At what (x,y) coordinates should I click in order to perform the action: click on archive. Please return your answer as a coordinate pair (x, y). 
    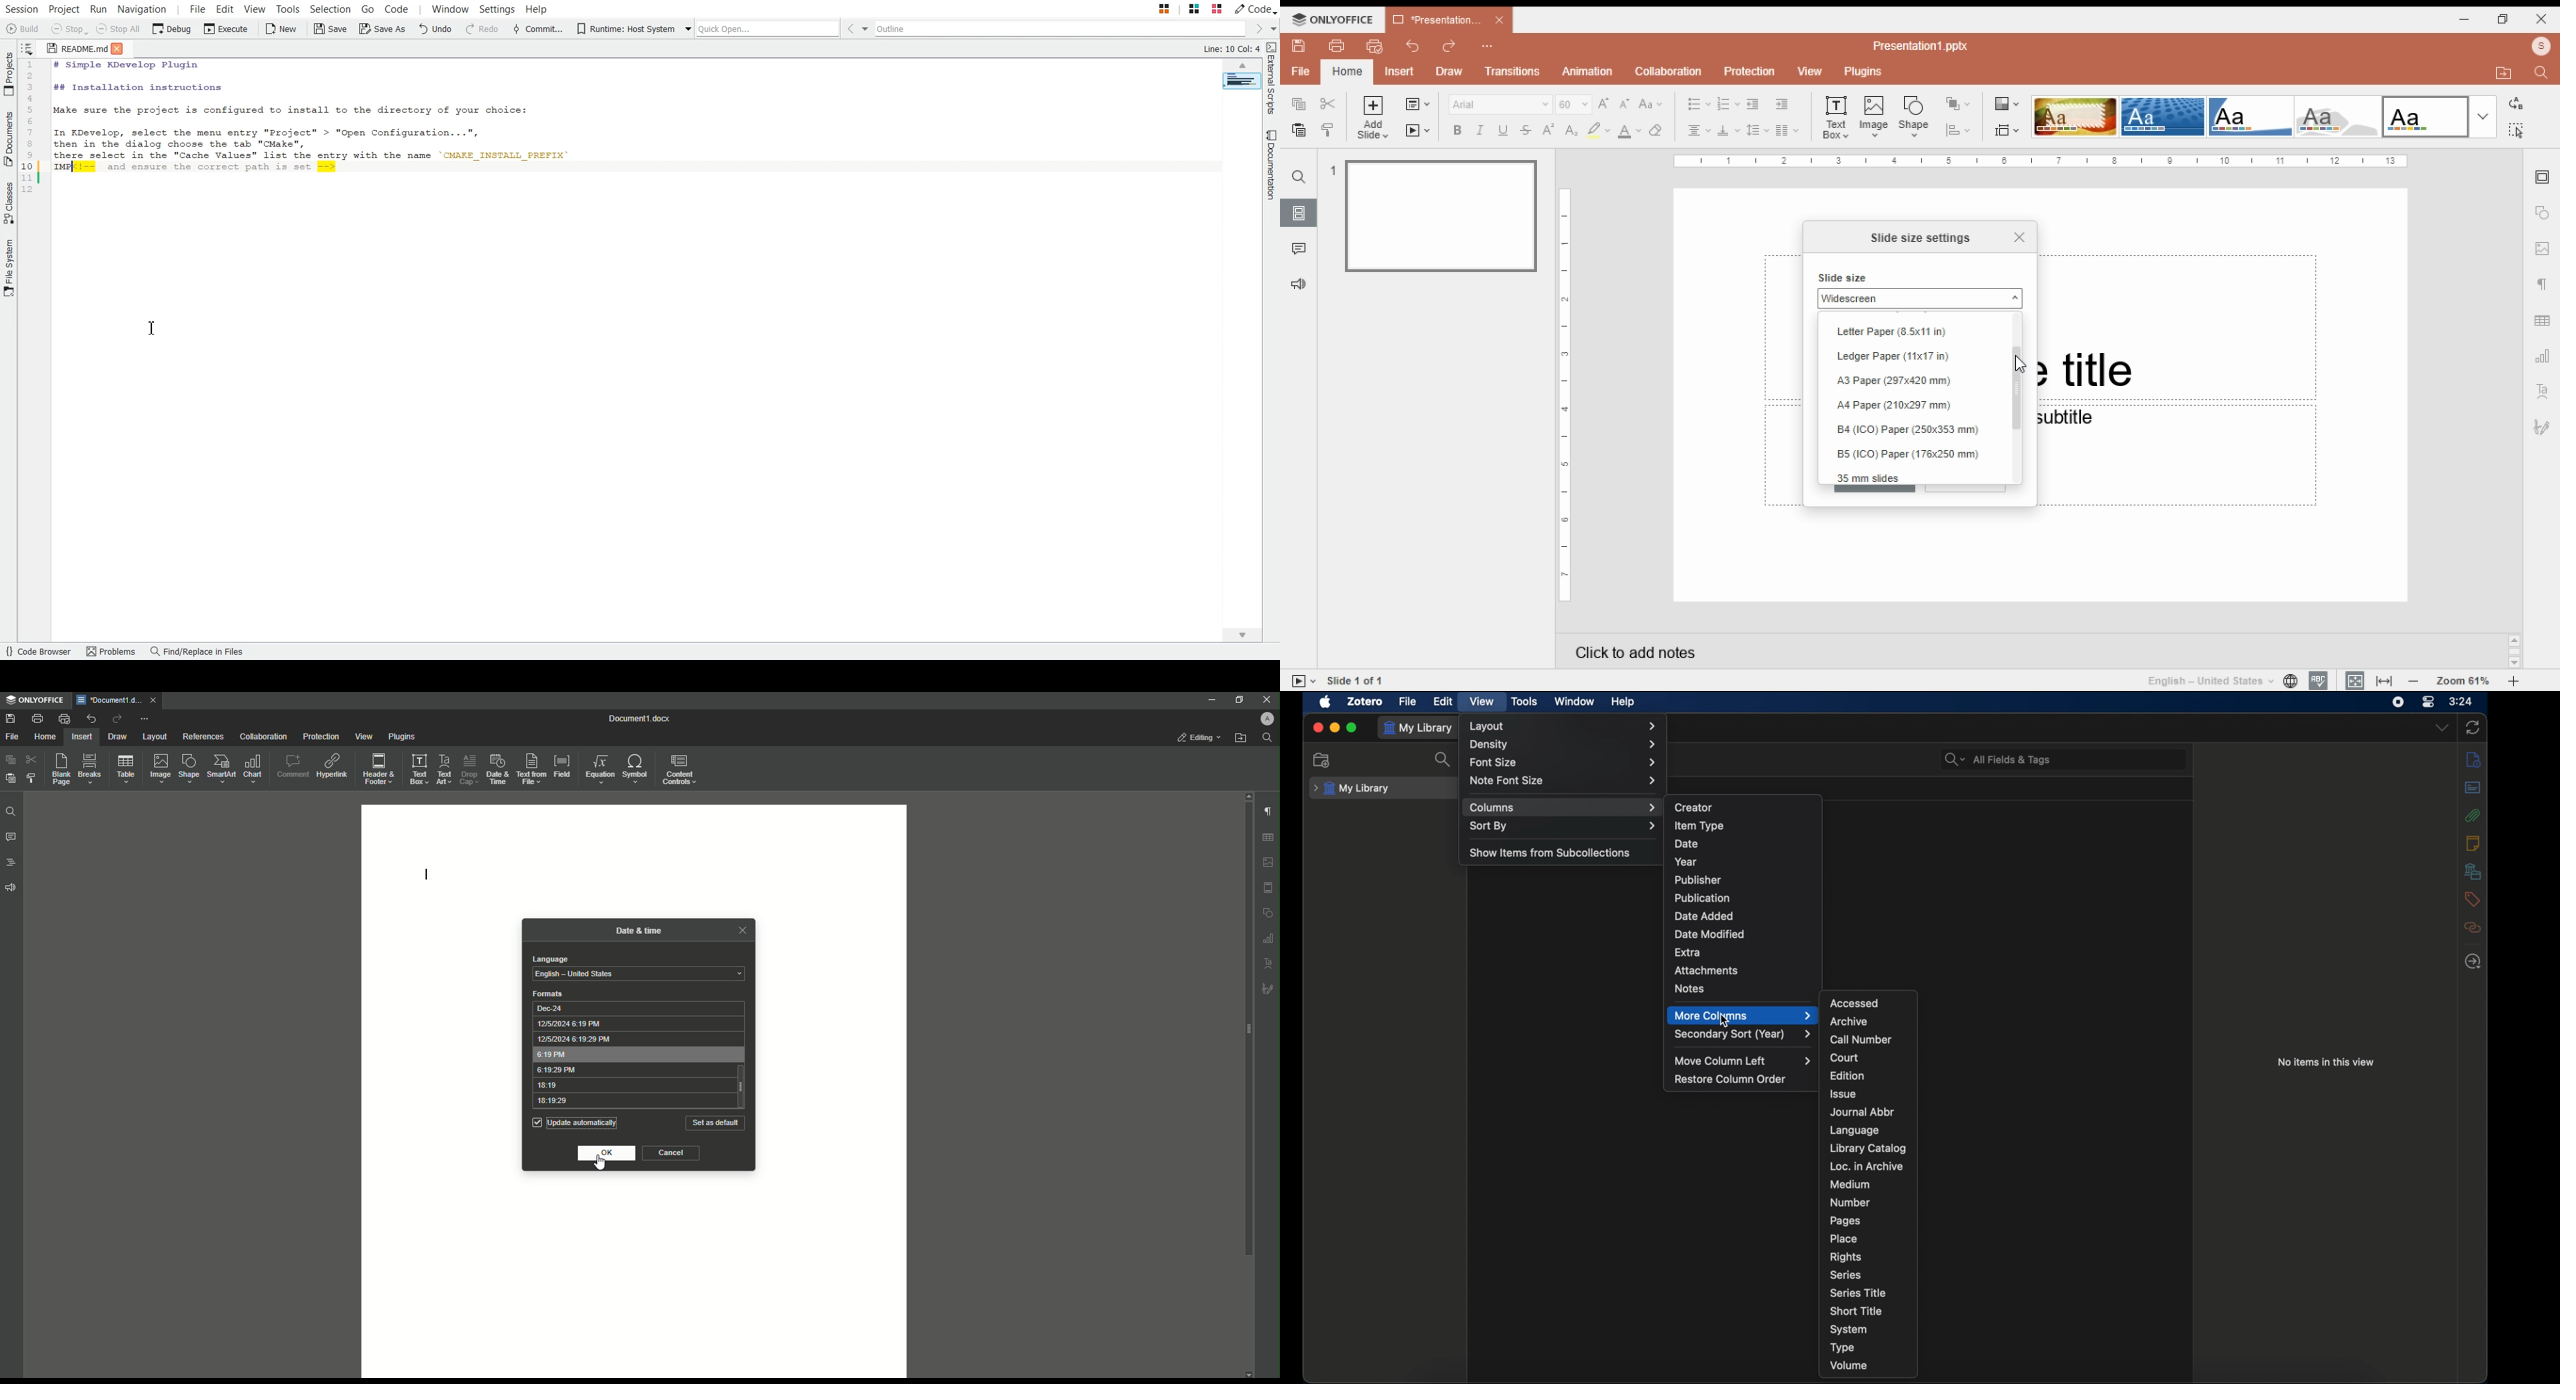
    Looking at the image, I should click on (1848, 1021).